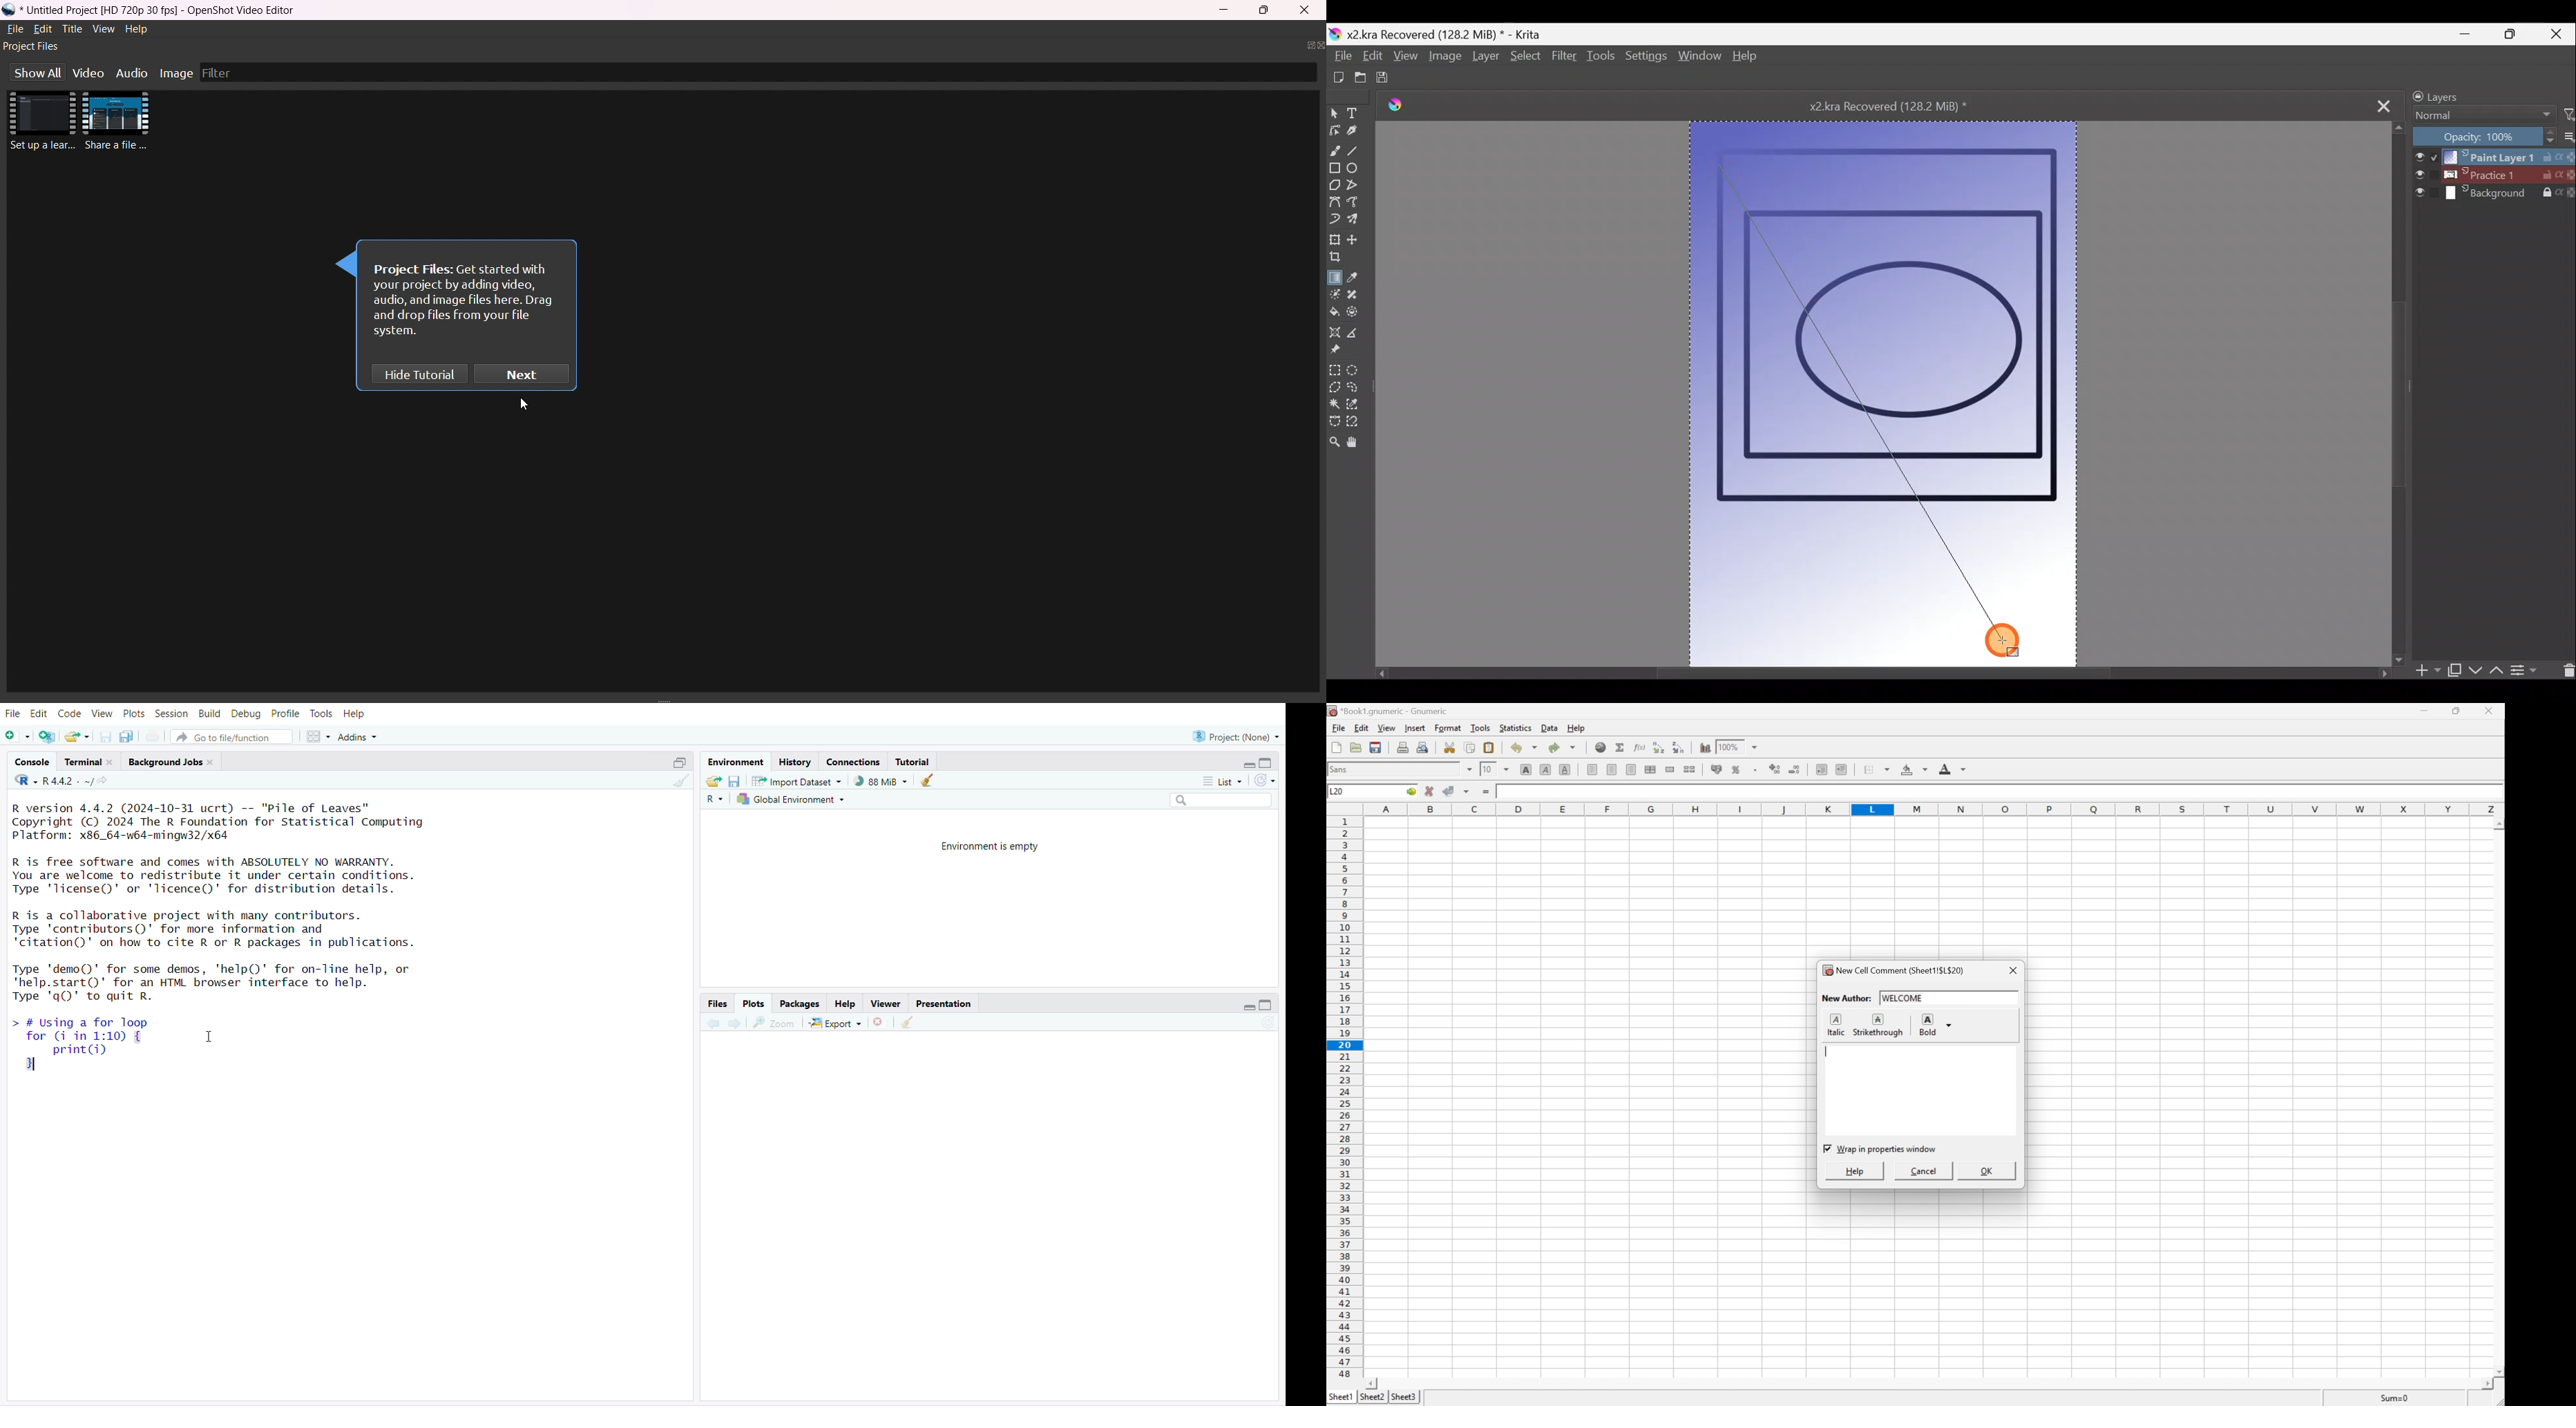 This screenshot has width=2576, height=1428. Describe the element at coordinates (130, 736) in the screenshot. I see `save all open document` at that location.